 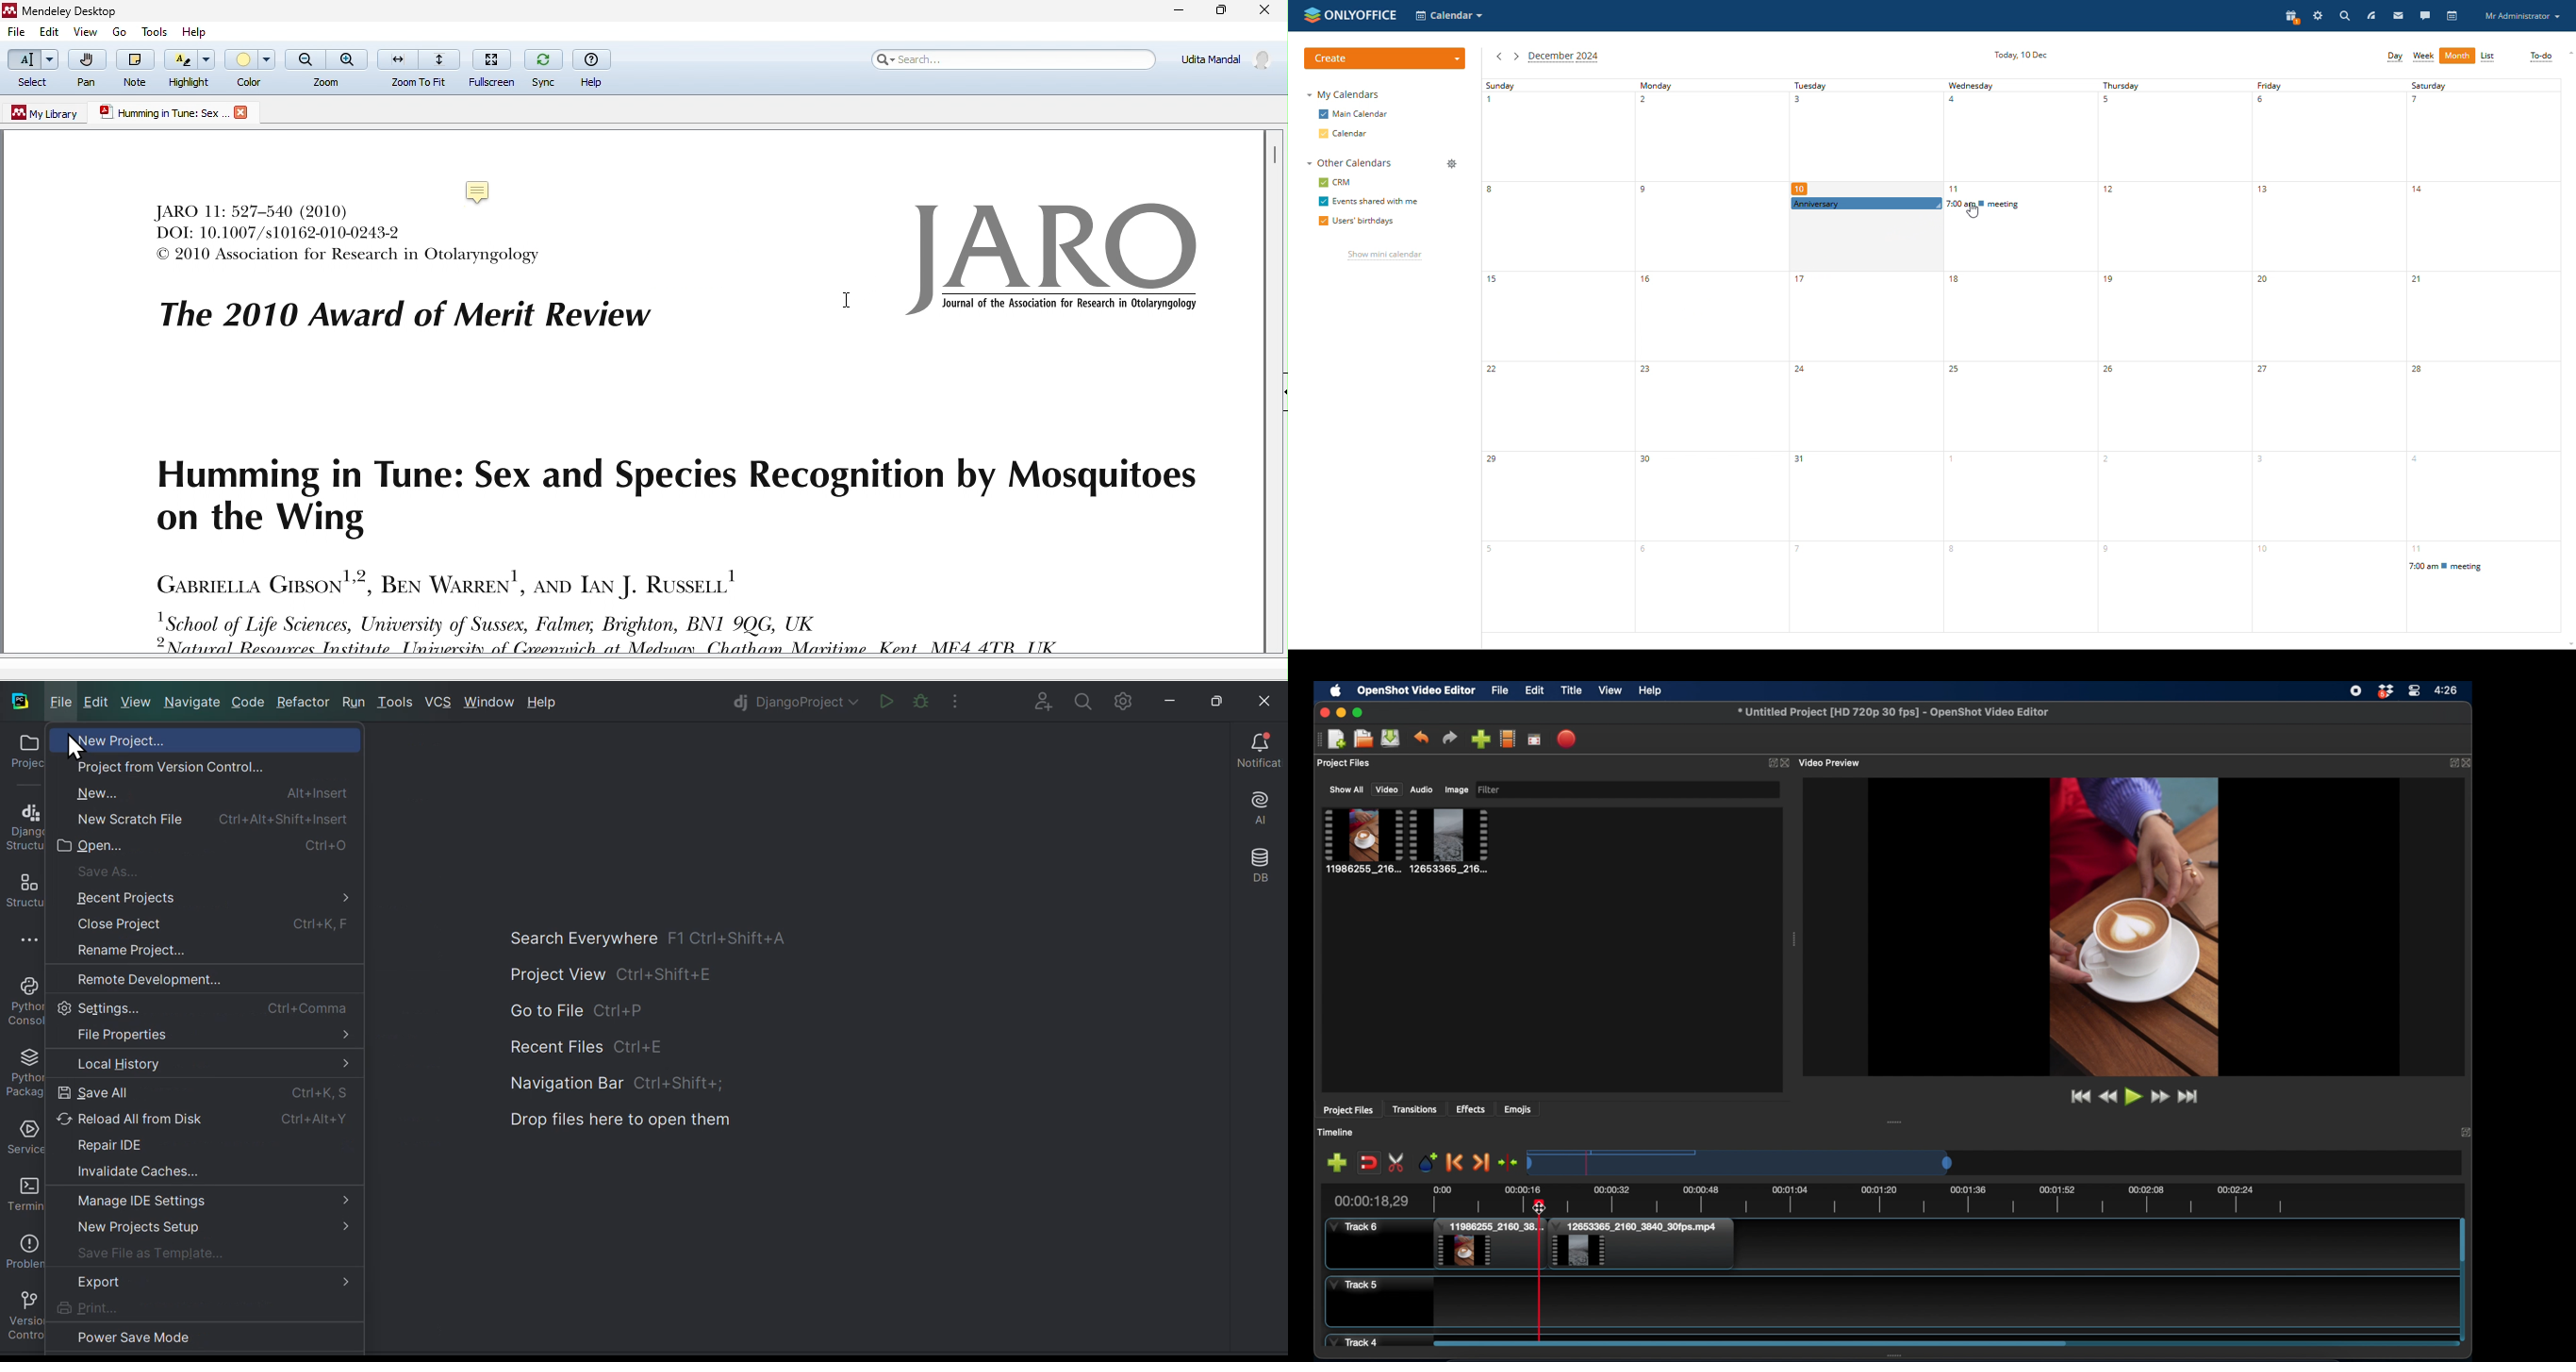 What do you see at coordinates (1498, 57) in the screenshot?
I see `previous month` at bounding box center [1498, 57].